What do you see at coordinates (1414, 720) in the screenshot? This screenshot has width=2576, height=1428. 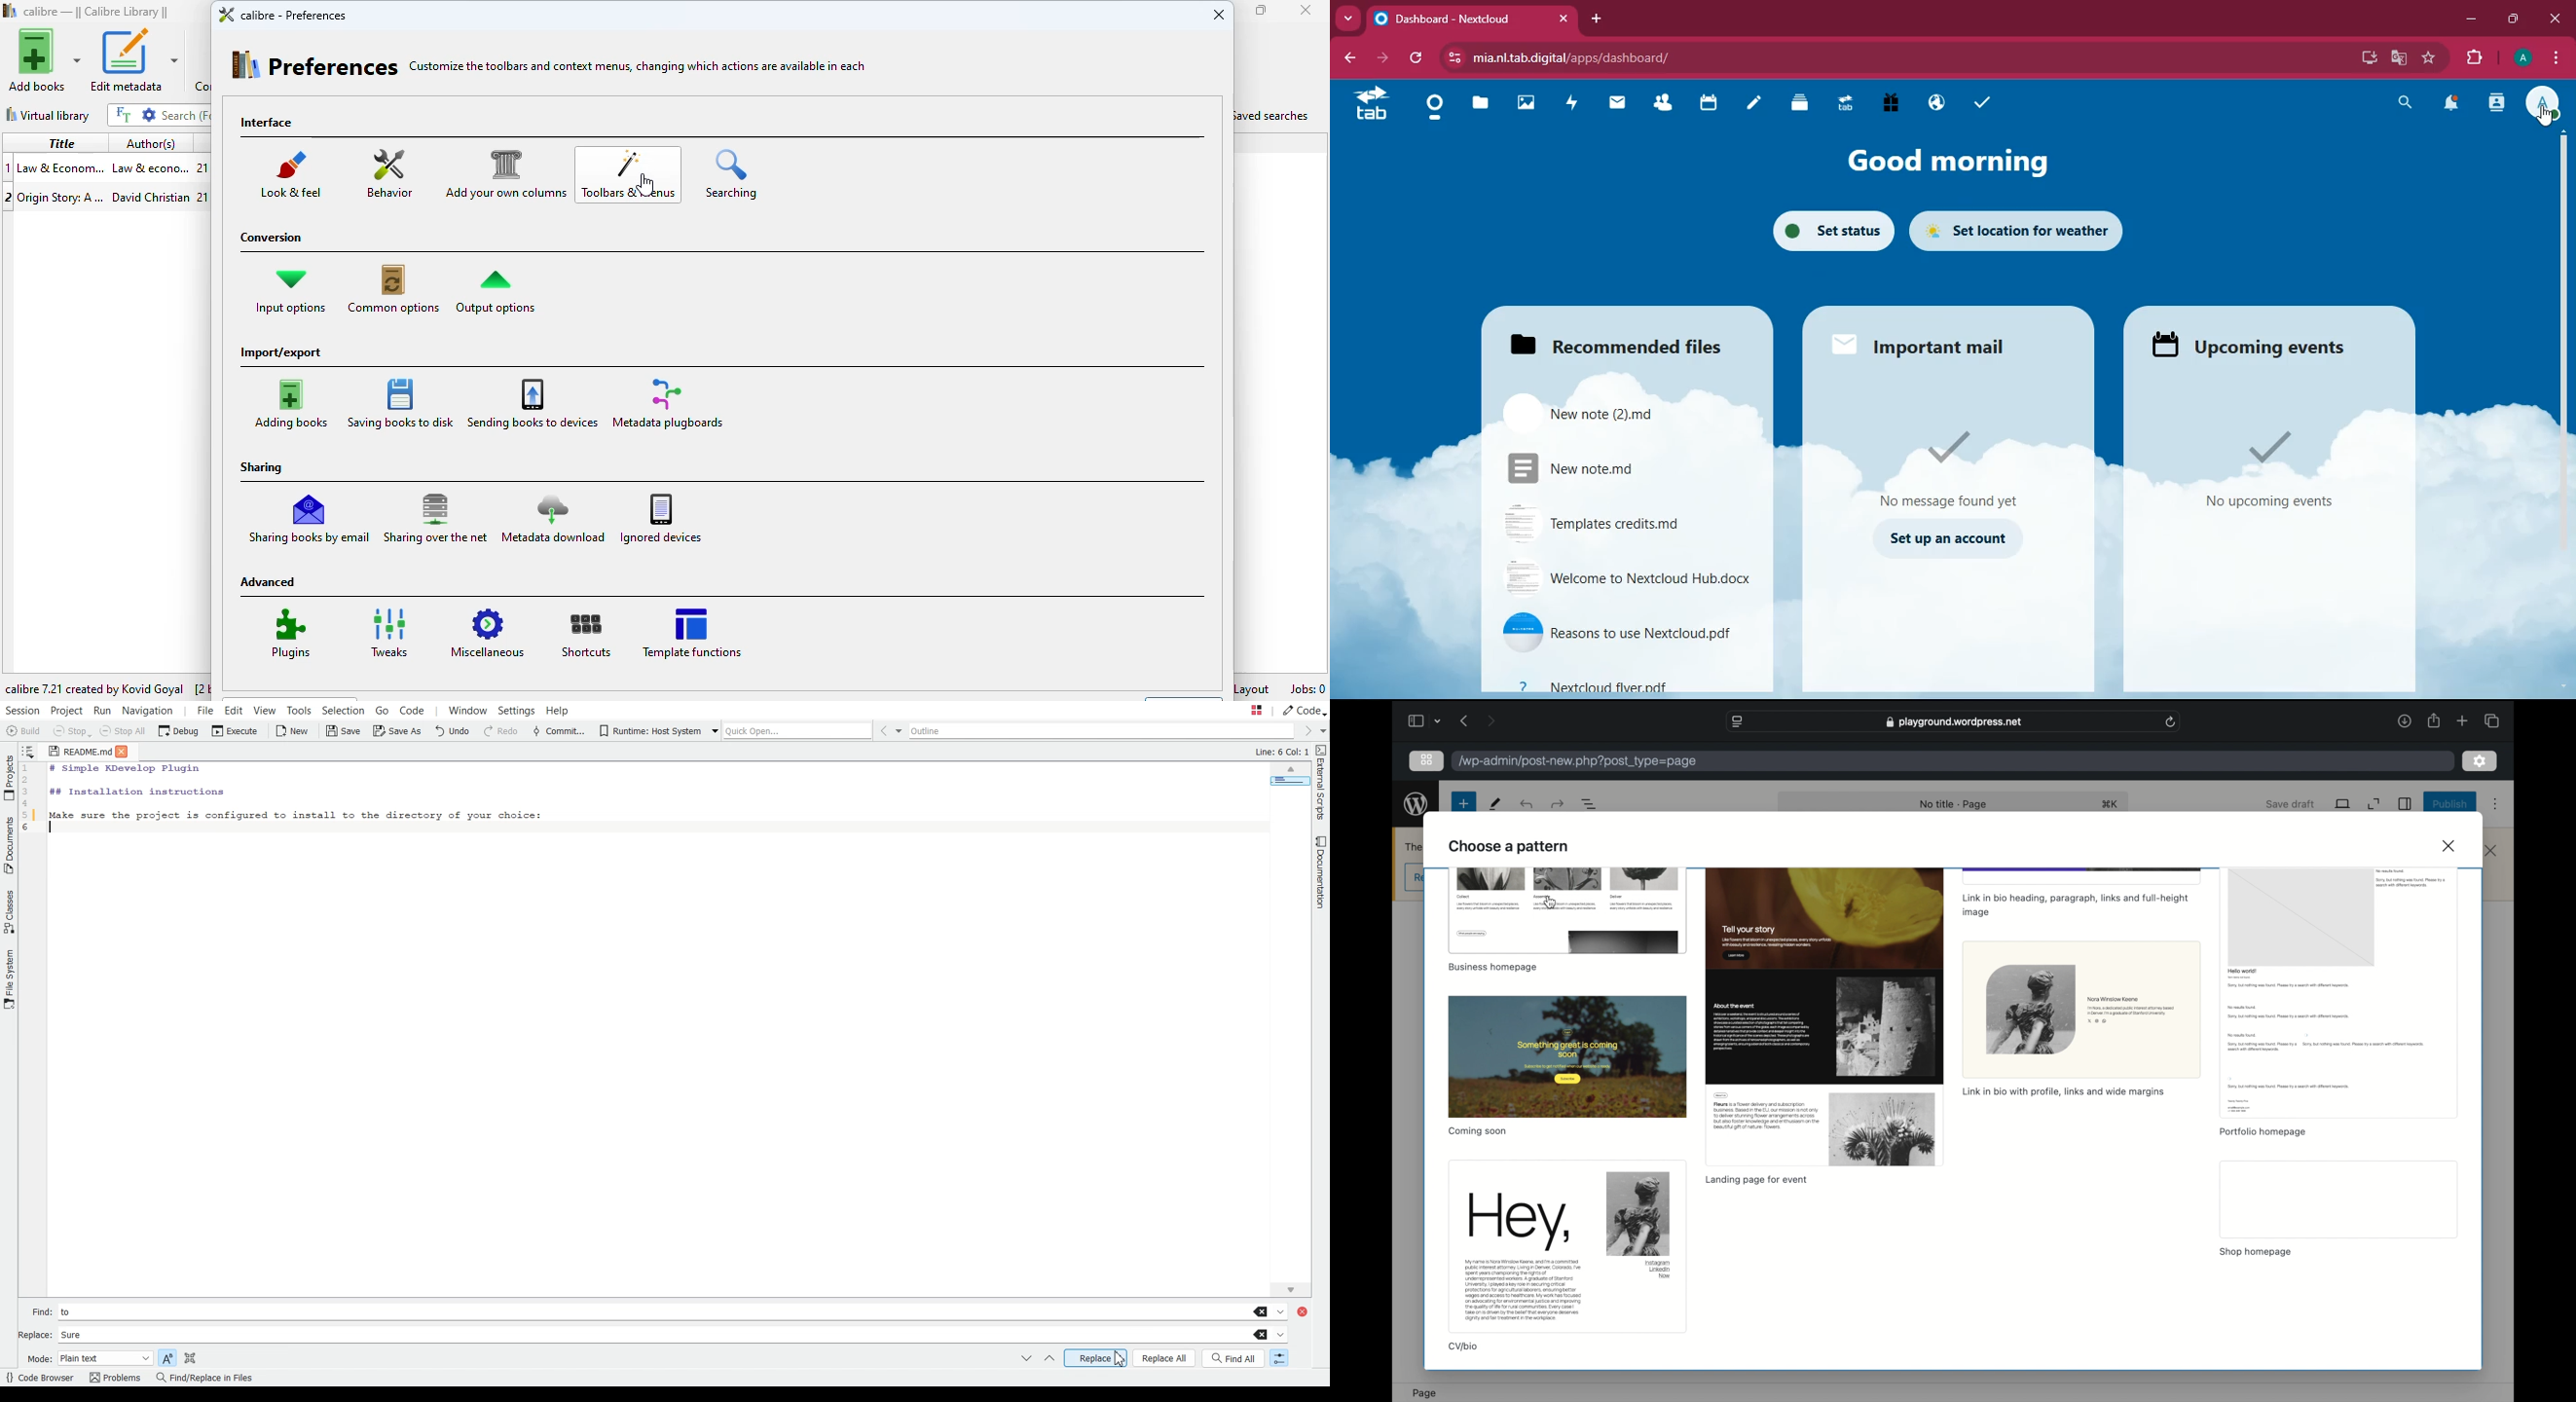 I see `sidebar` at bounding box center [1414, 720].